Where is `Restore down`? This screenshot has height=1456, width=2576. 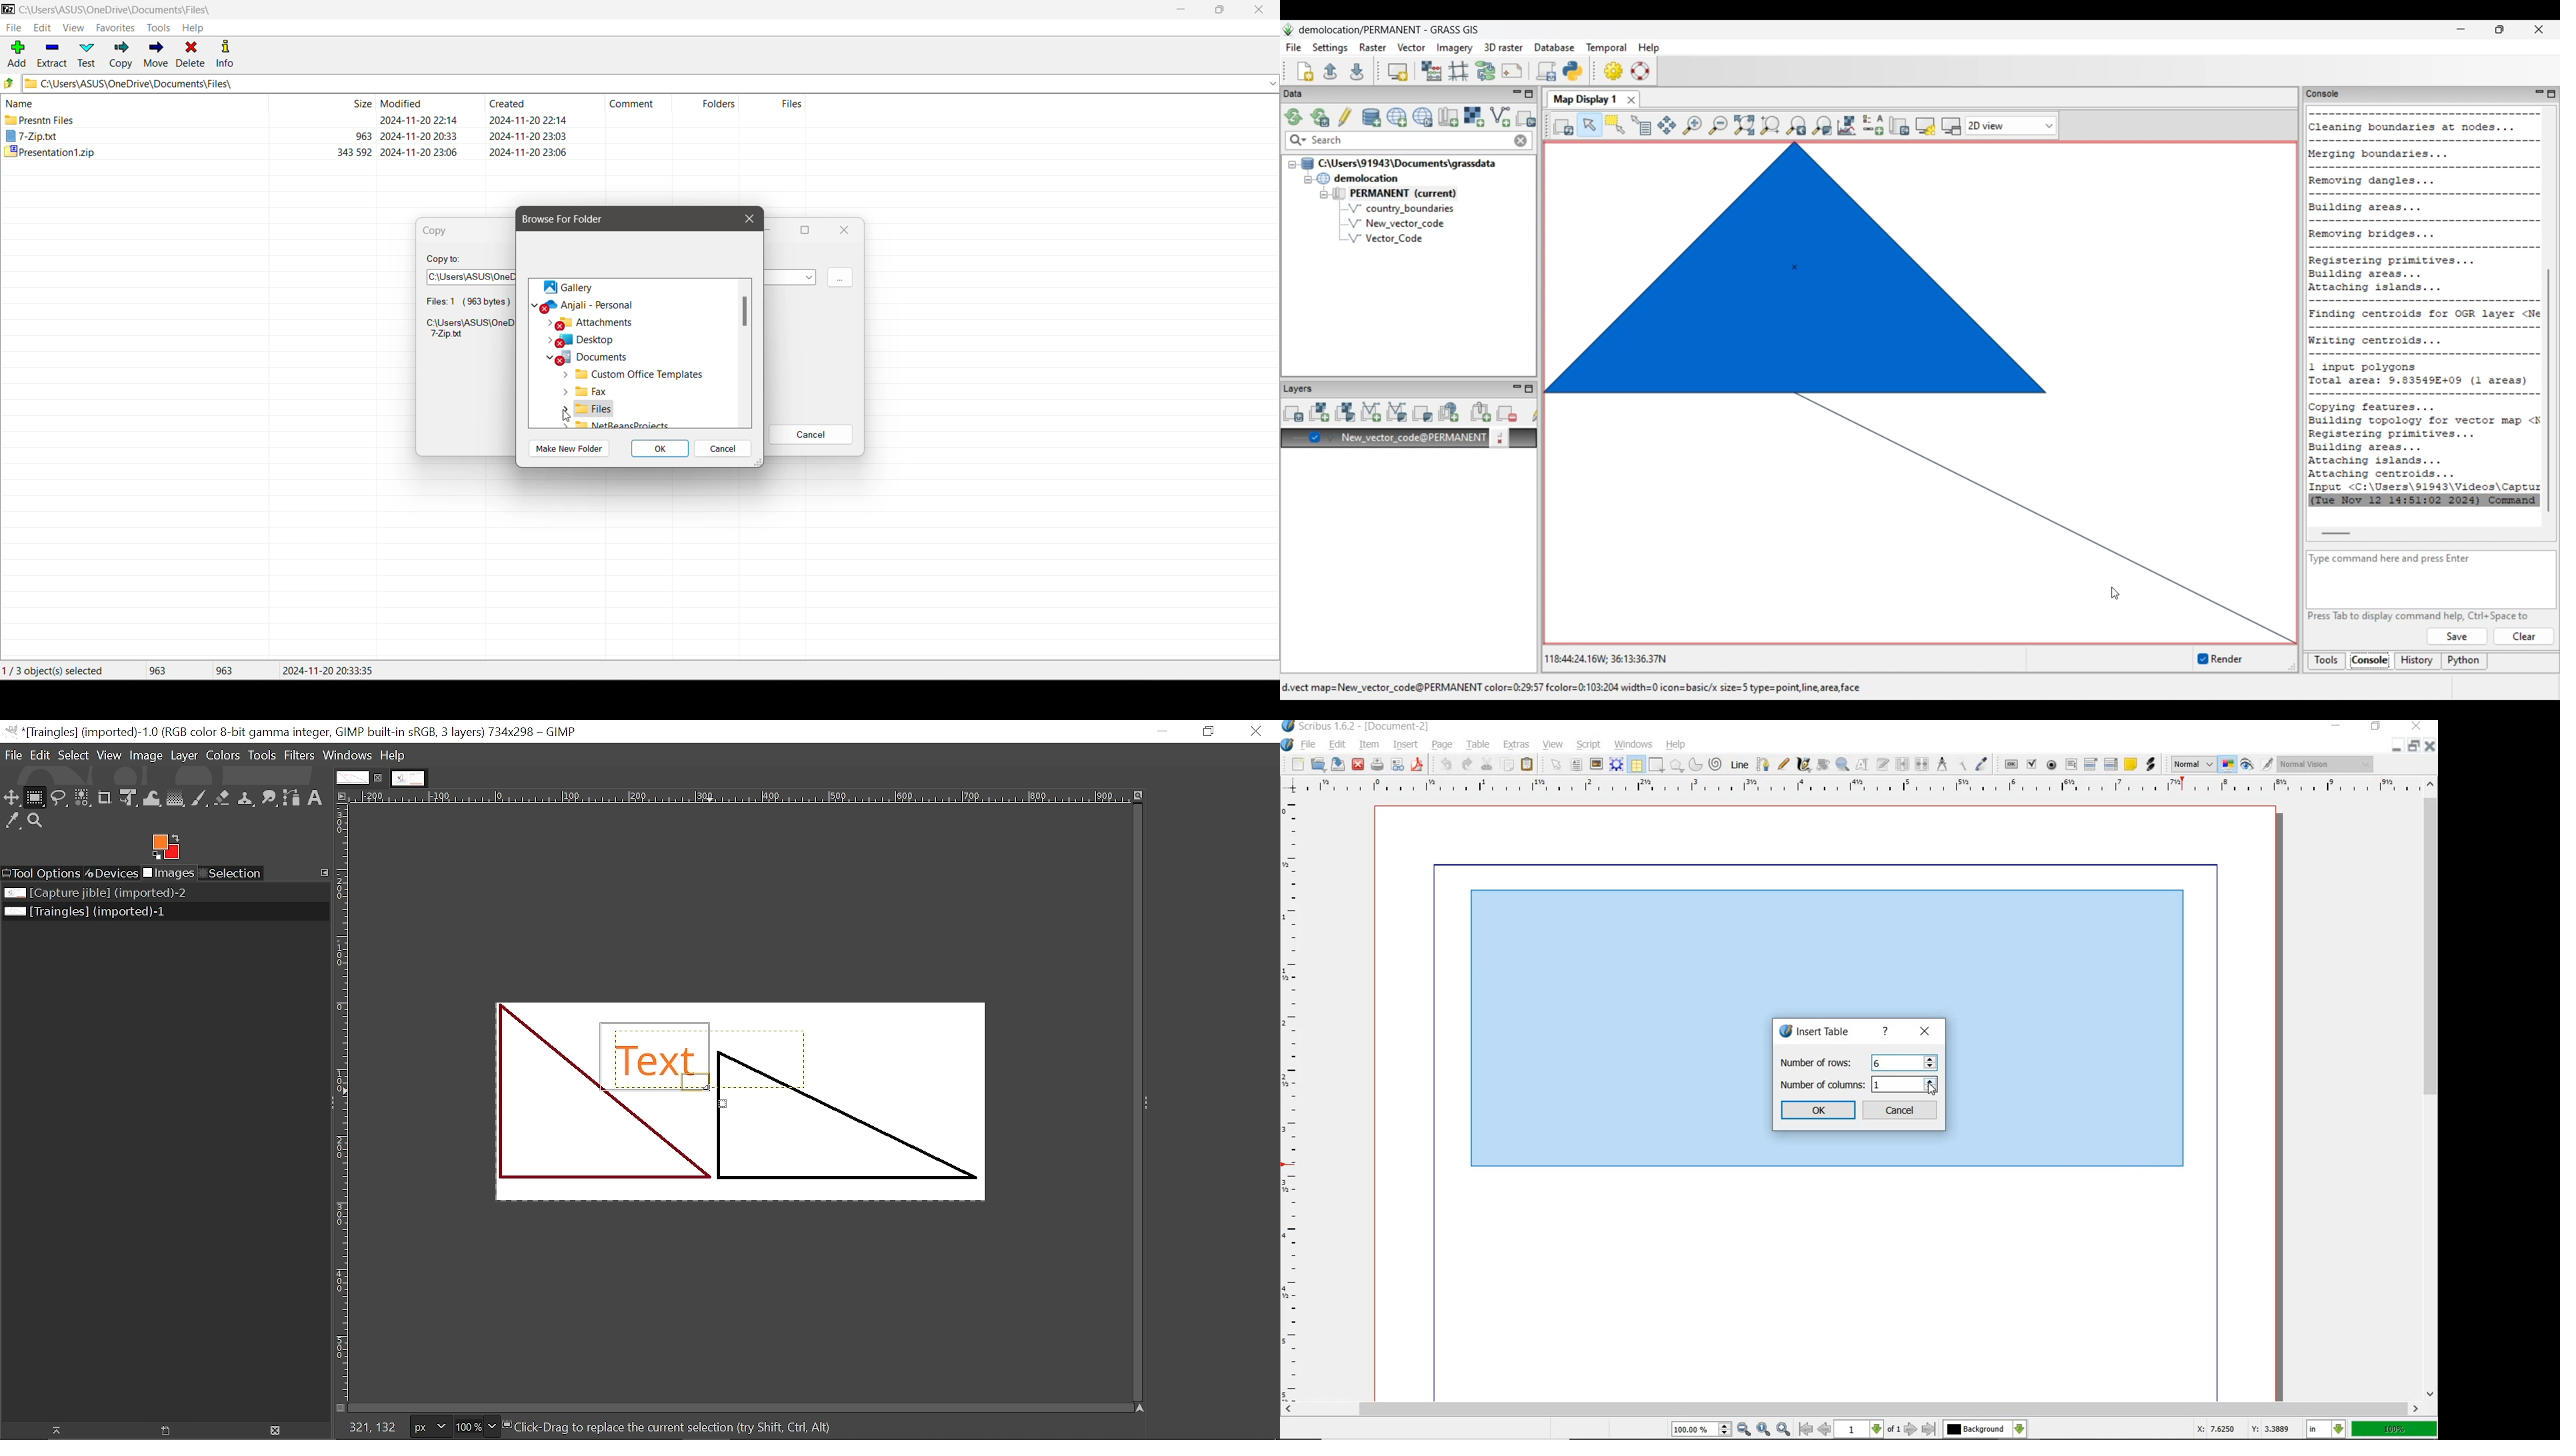 Restore down is located at coordinates (1210, 732).